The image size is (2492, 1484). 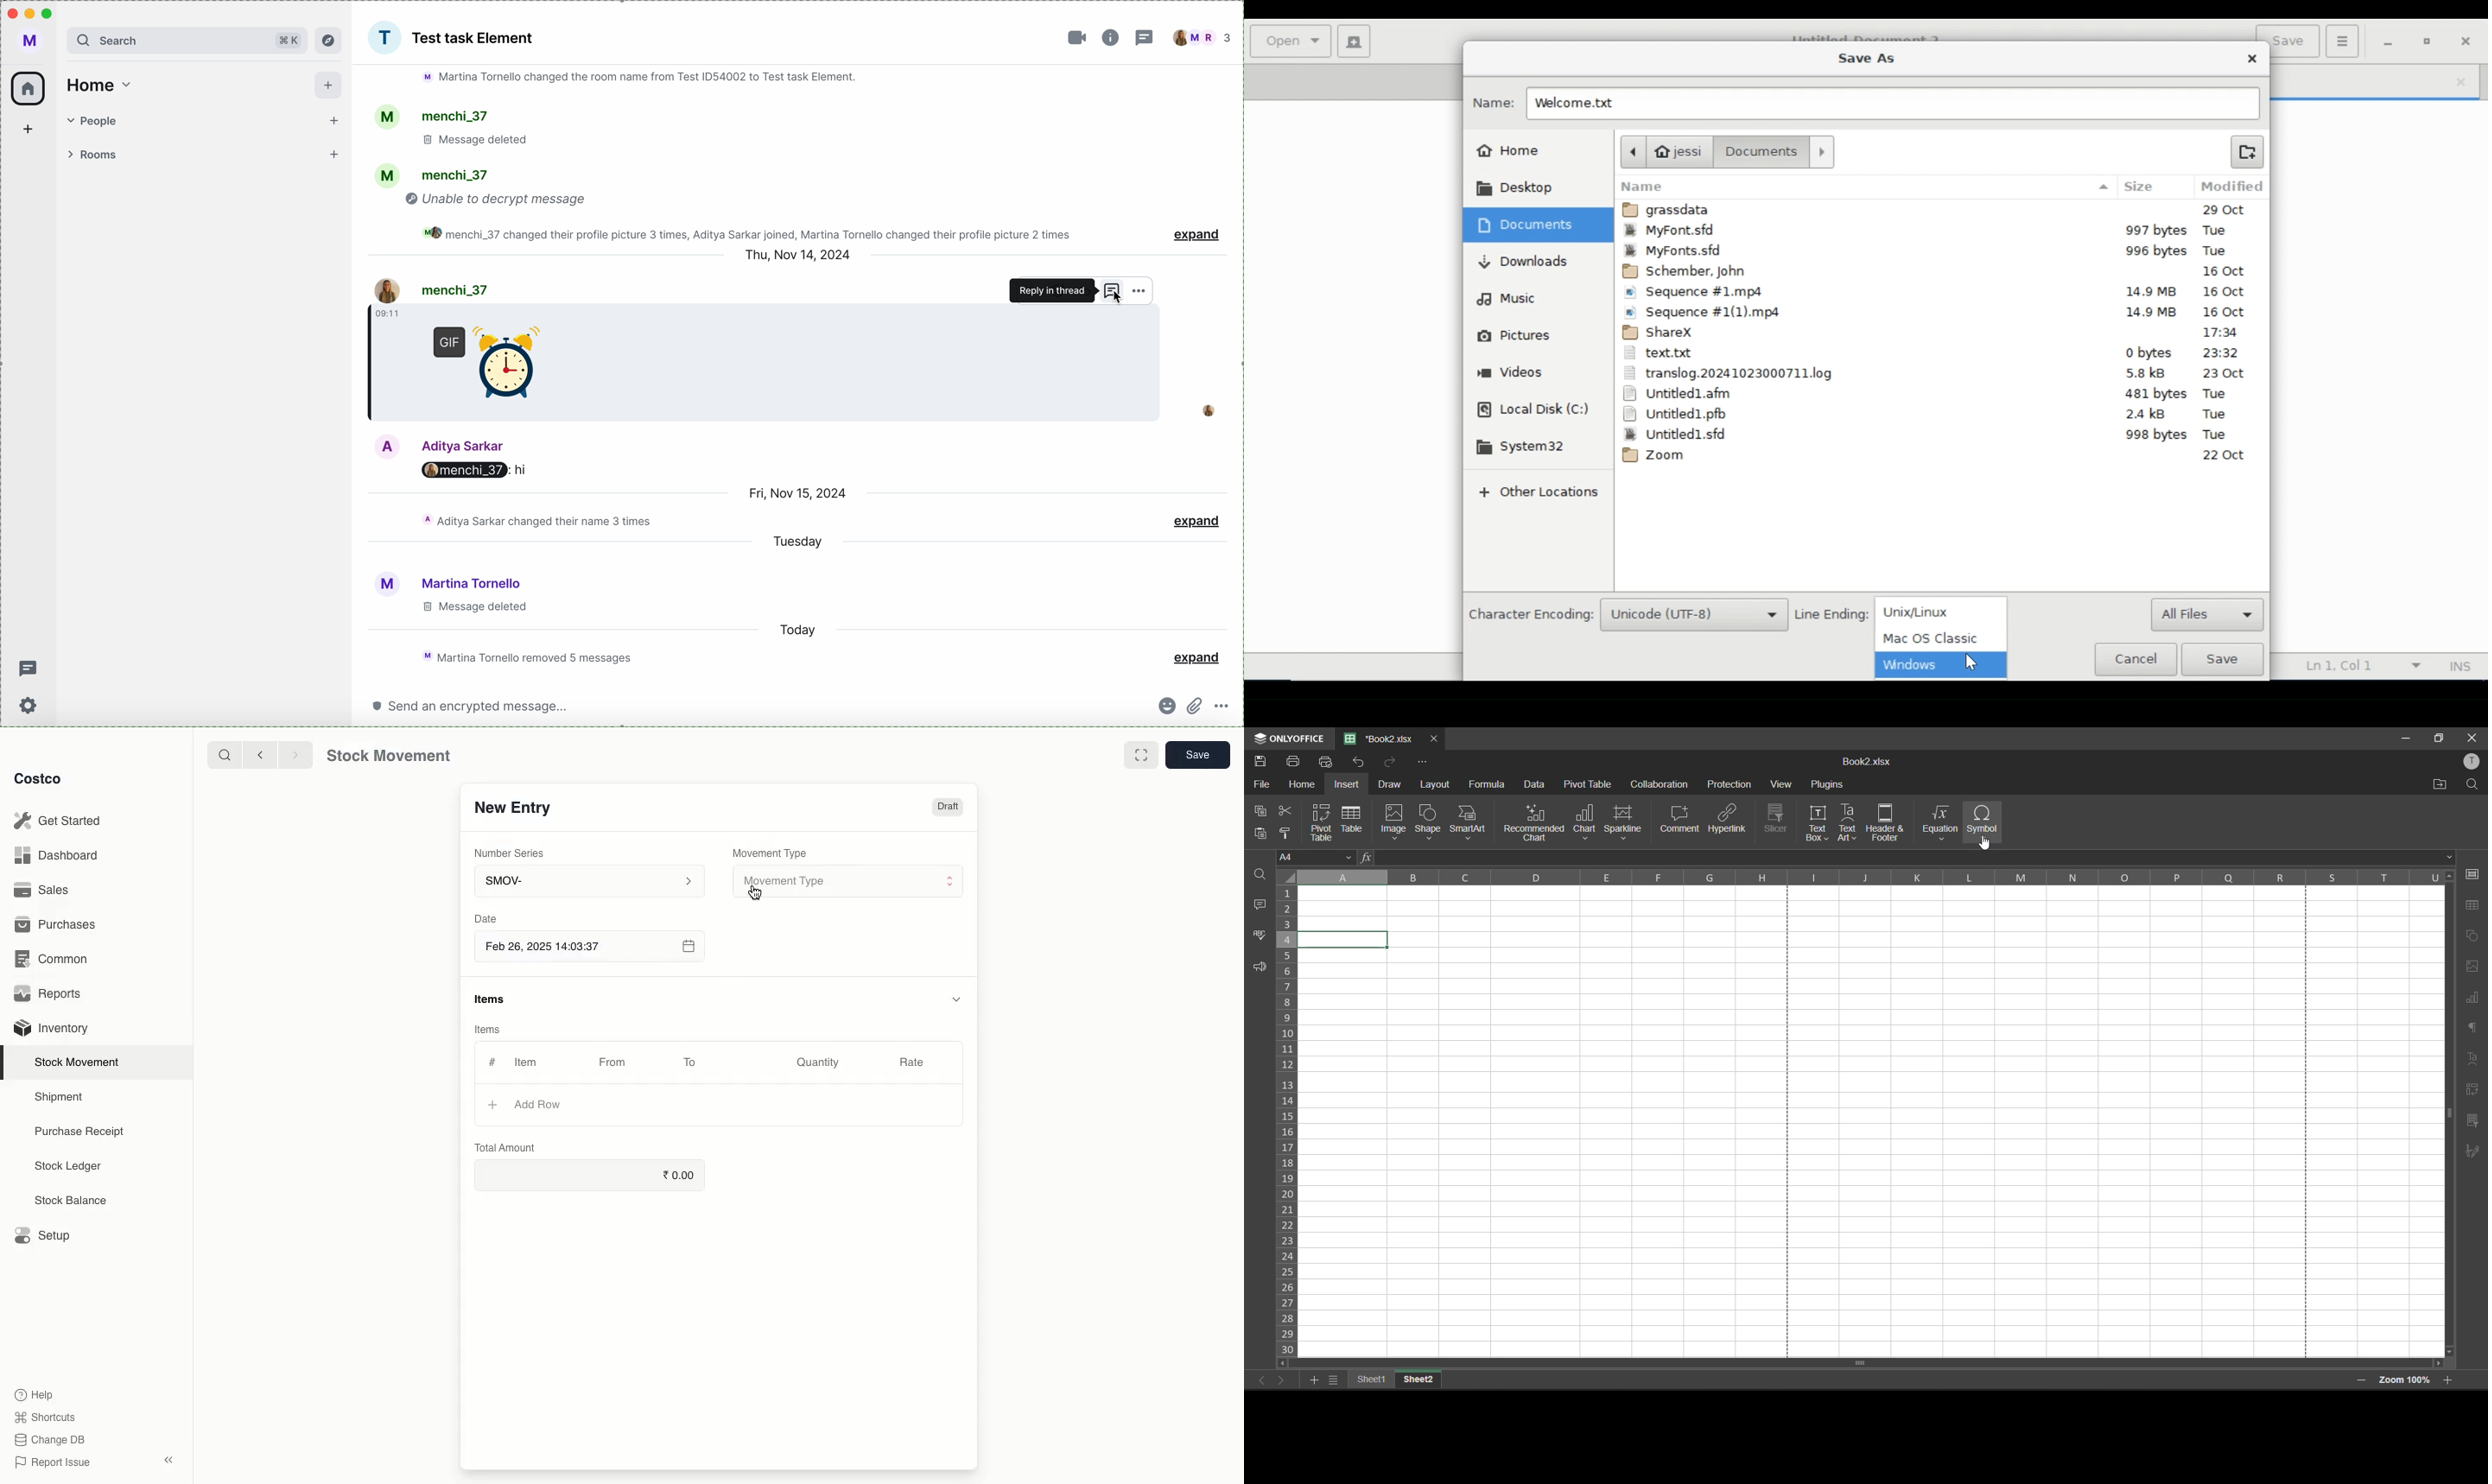 What do you see at coordinates (588, 948) in the screenshot?
I see `Feb 26, 2025 14:03:37` at bounding box center [588, 948].